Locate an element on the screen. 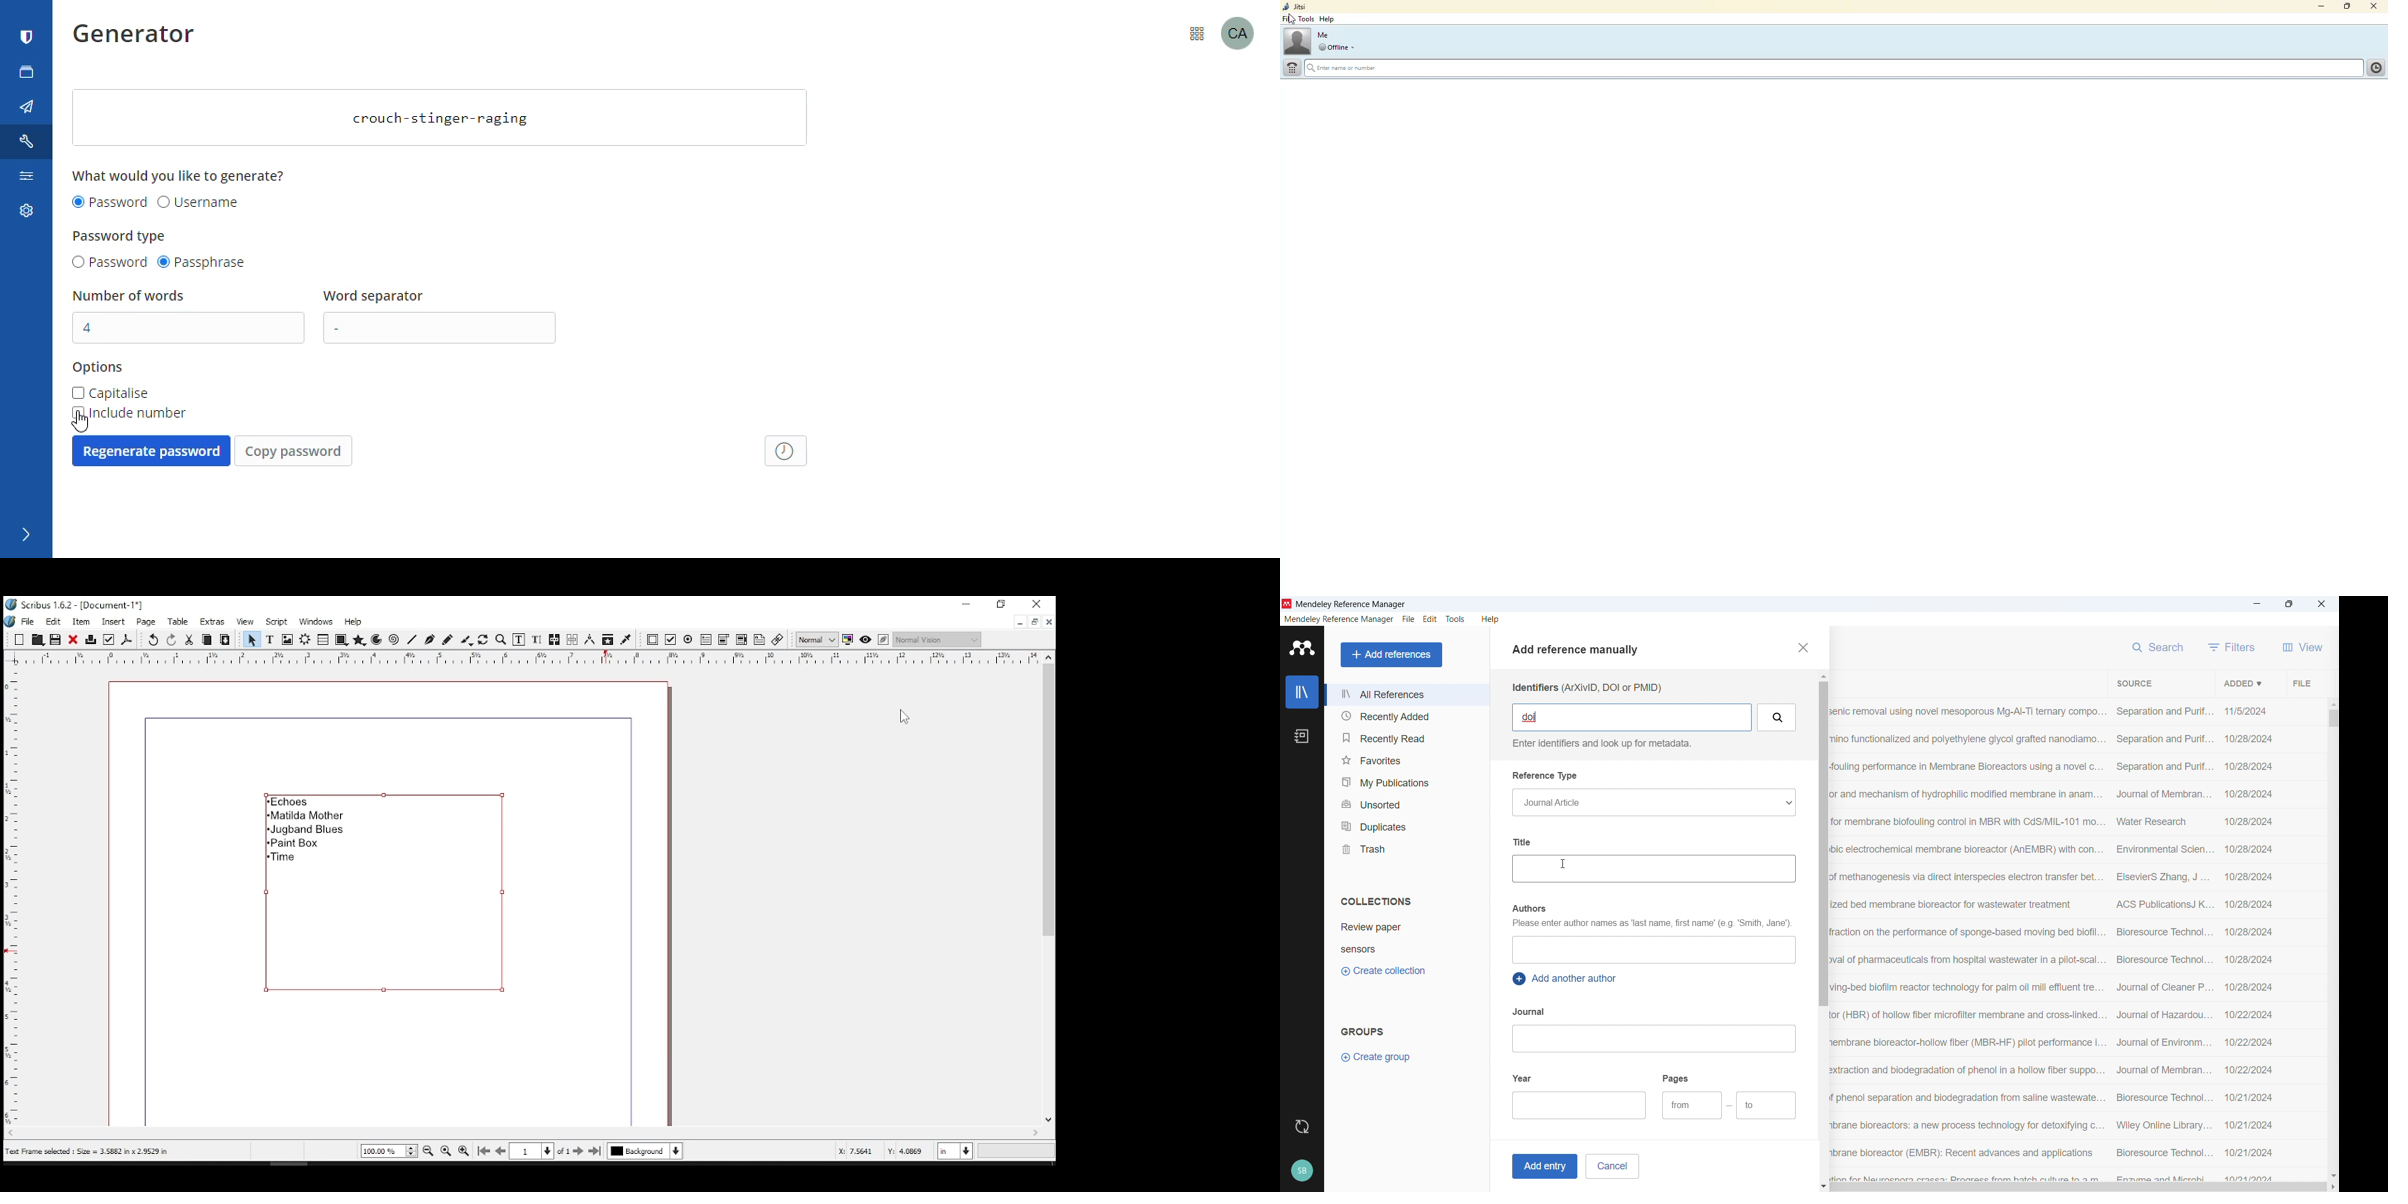 The height and width of the screenshot is (1204, 2408). passphrase radio button is located at coordinates (205, 263).